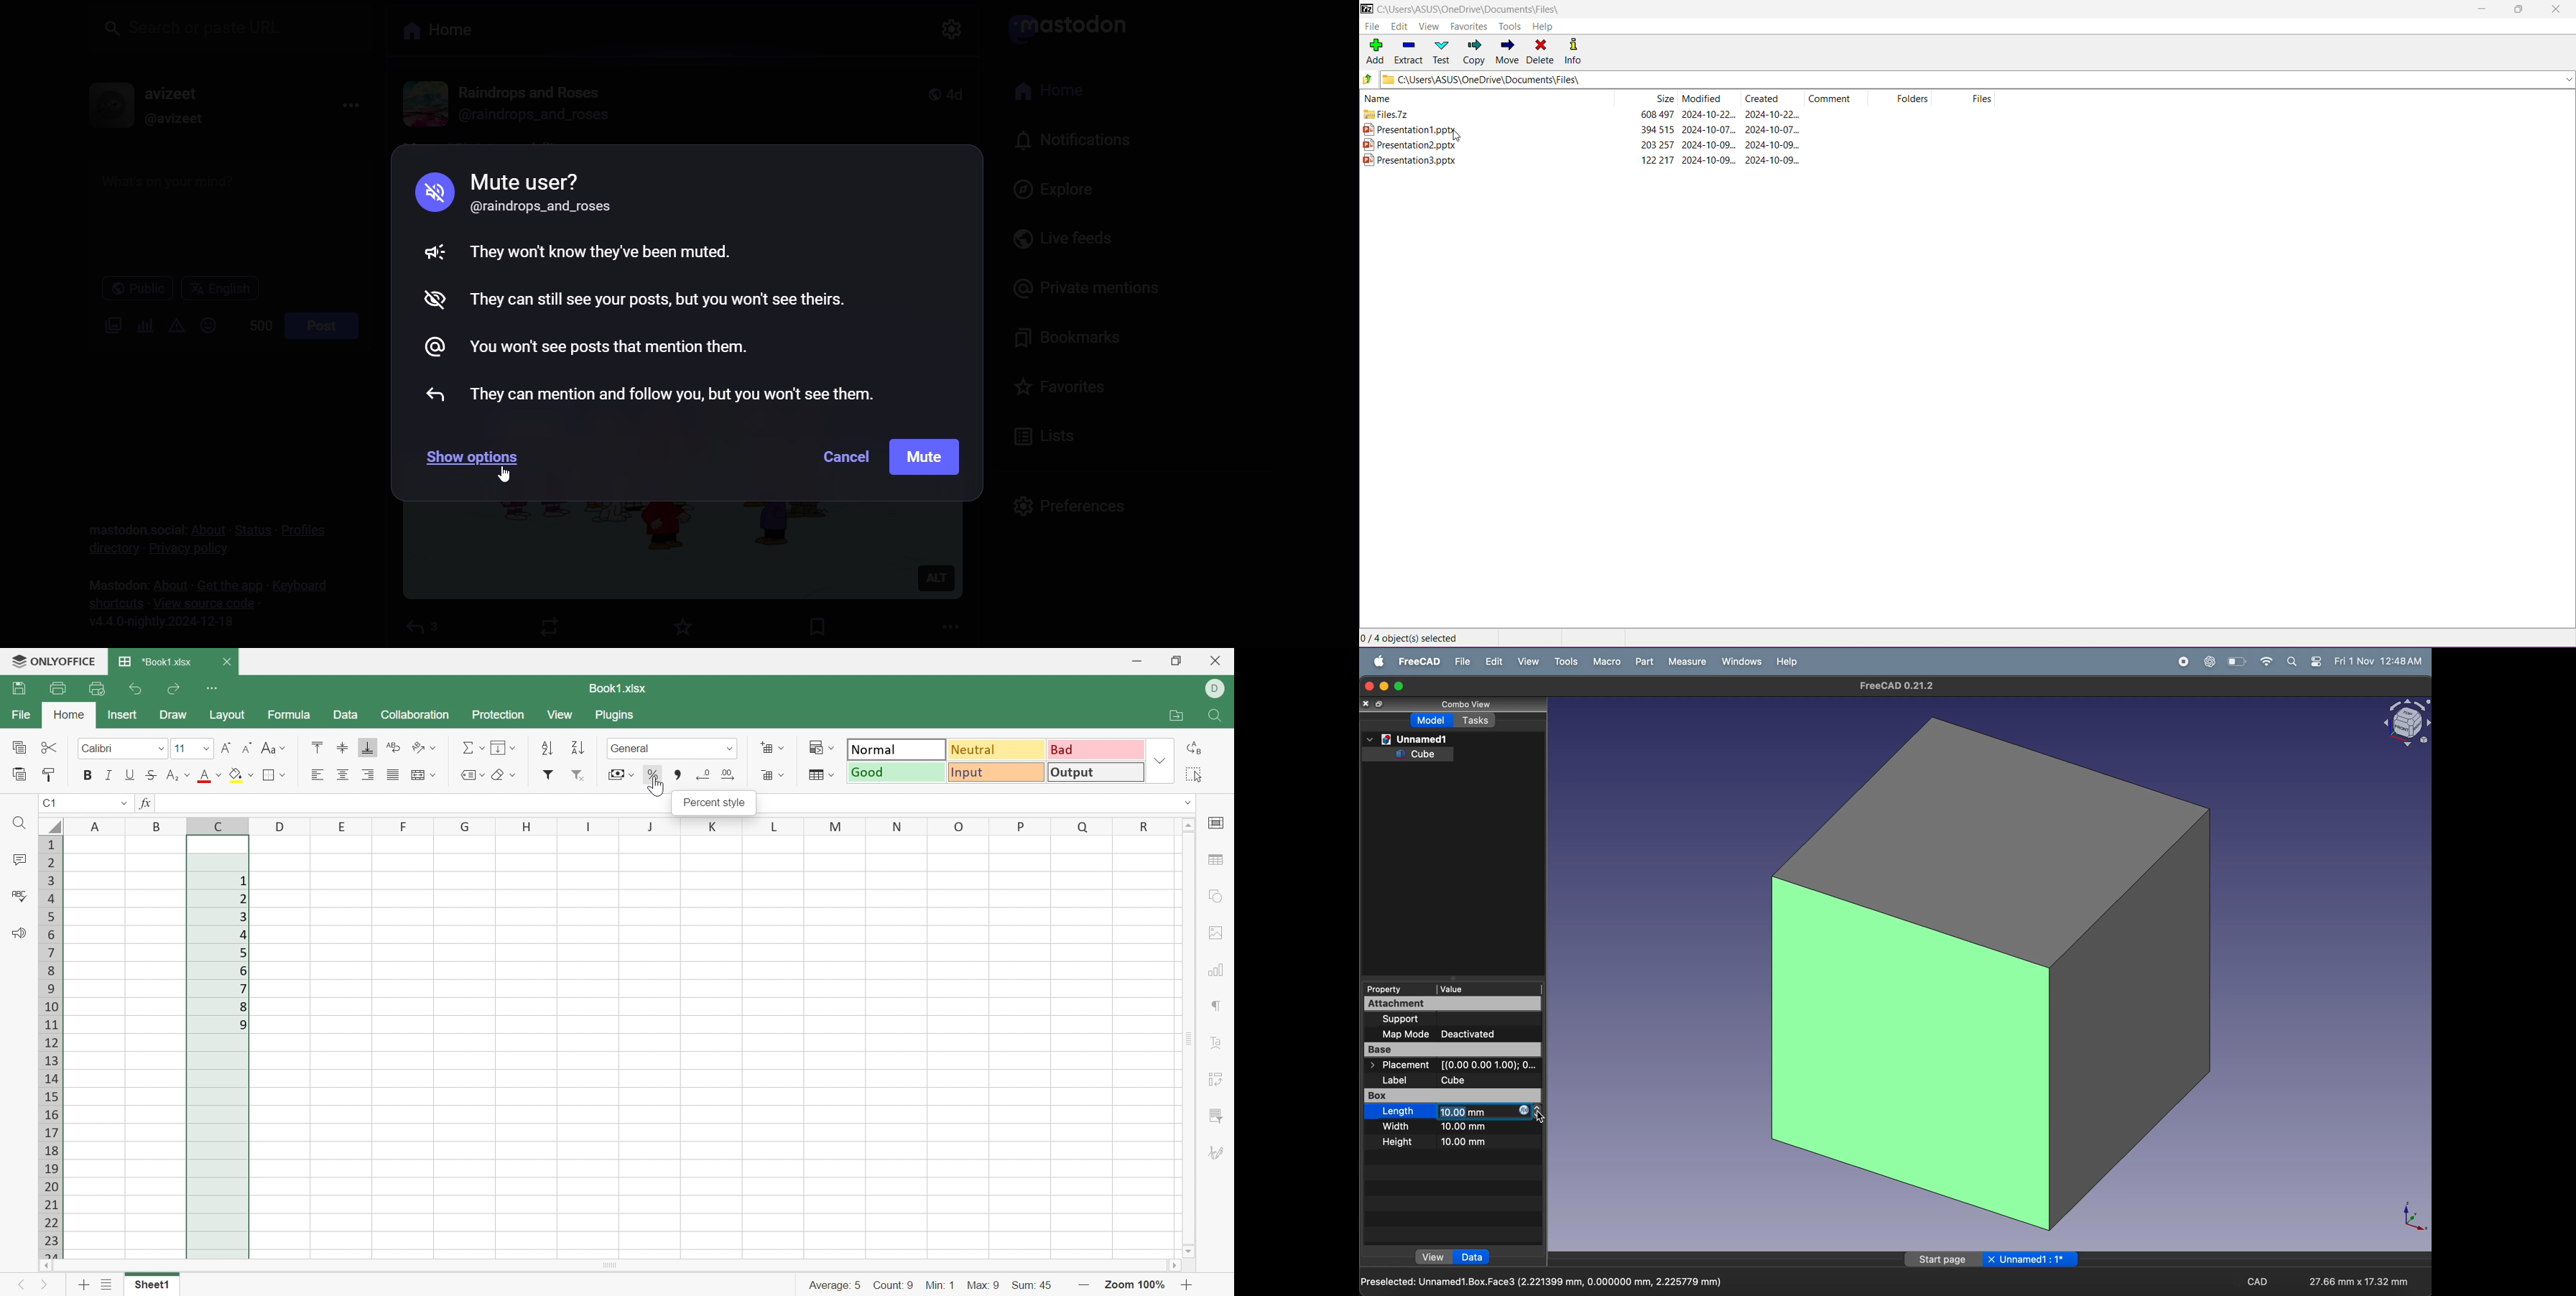 Image resolution: width=2576 pixels, height=1316 pixels. Describe the element at coordinates (18, 748) in the screenshot. I see `Copy` at that location.